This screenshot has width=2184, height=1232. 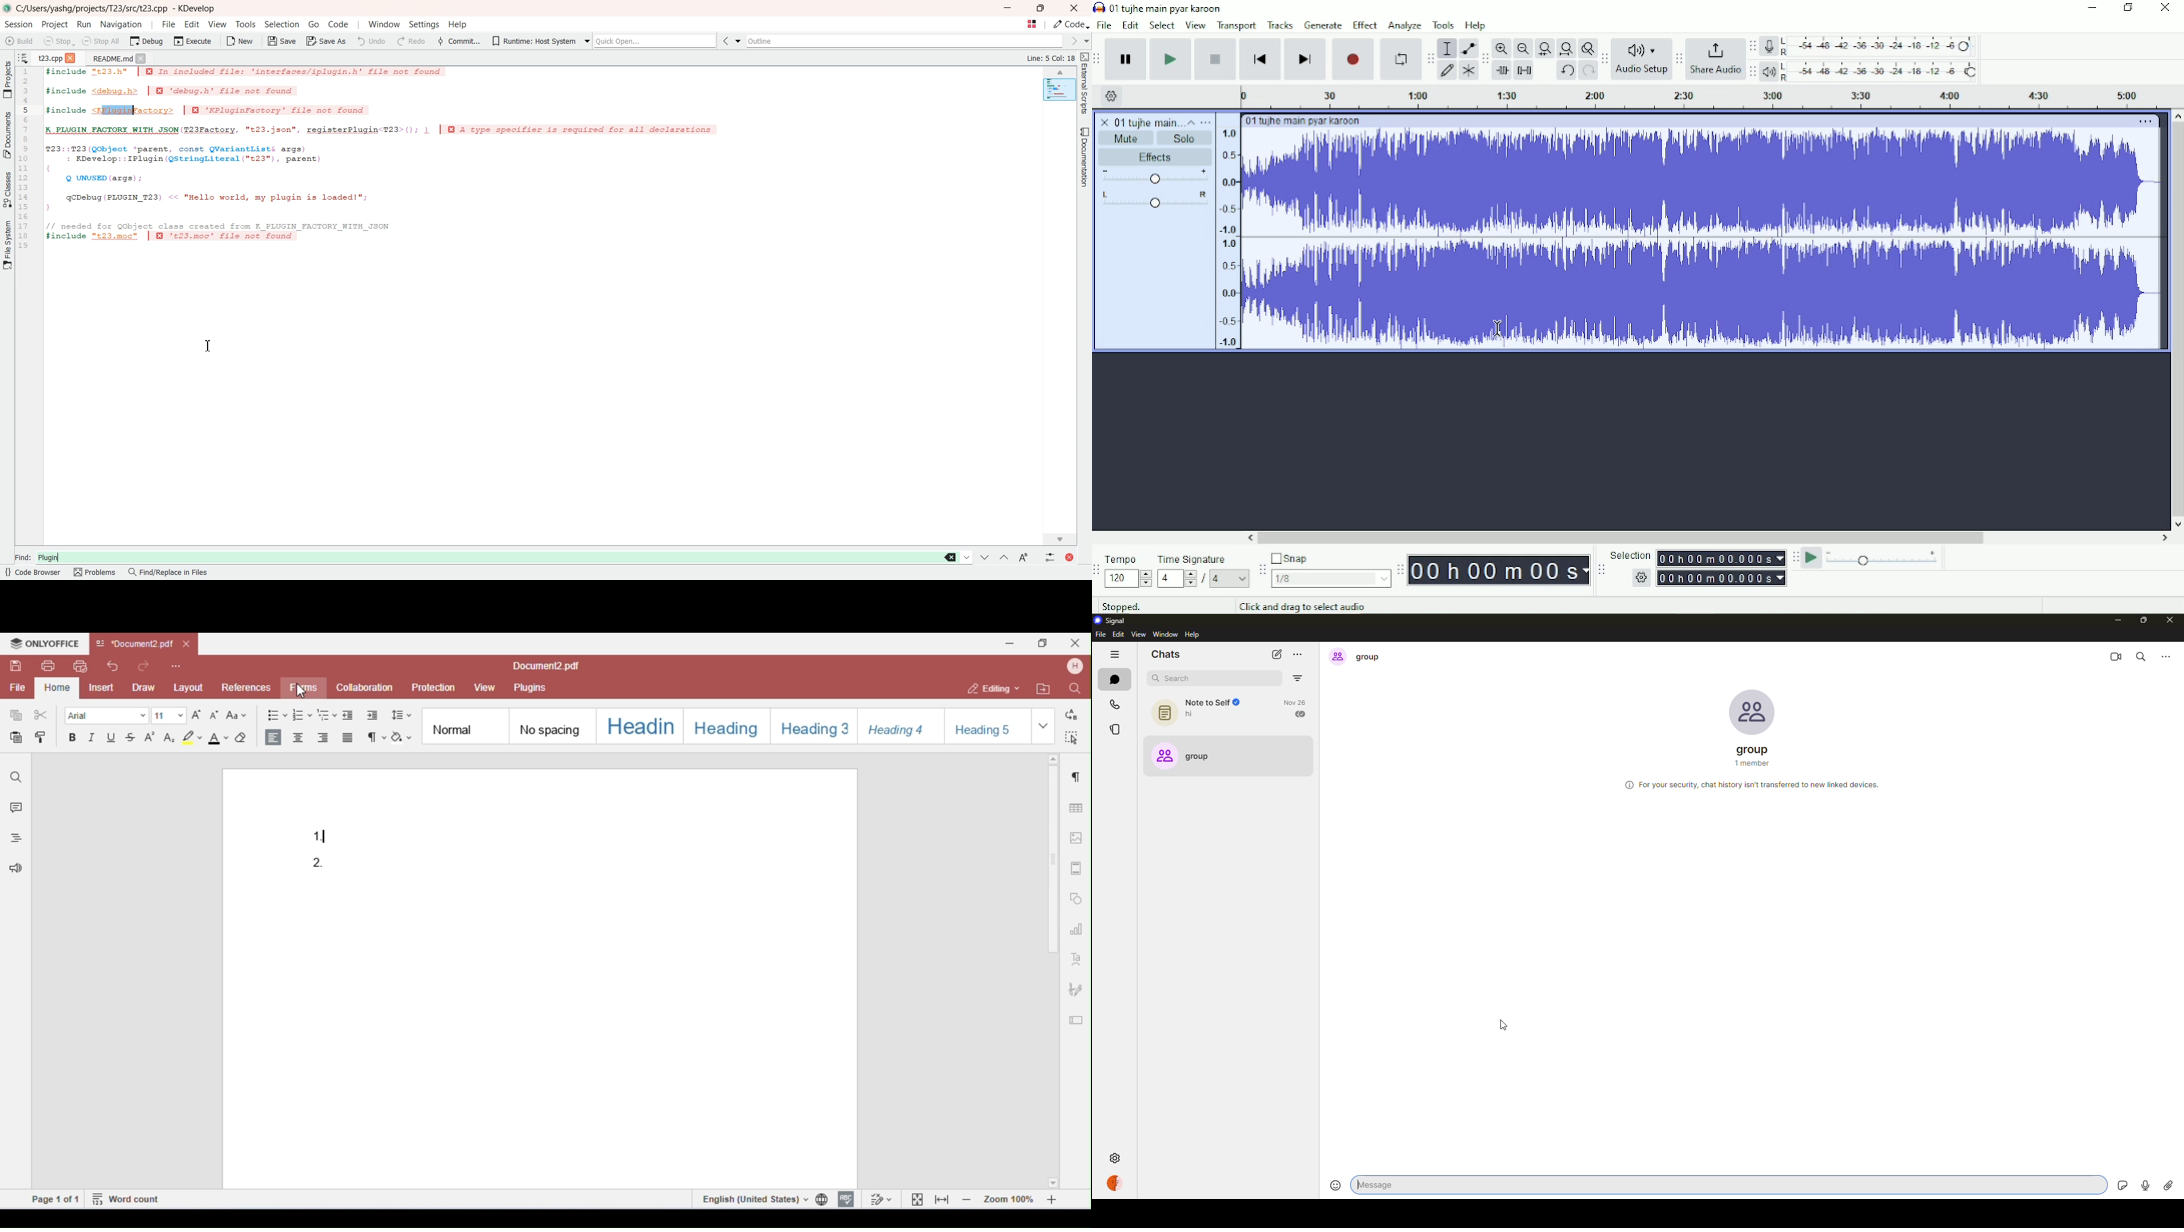 I want to click on Close, so click(x=2165, y=9).